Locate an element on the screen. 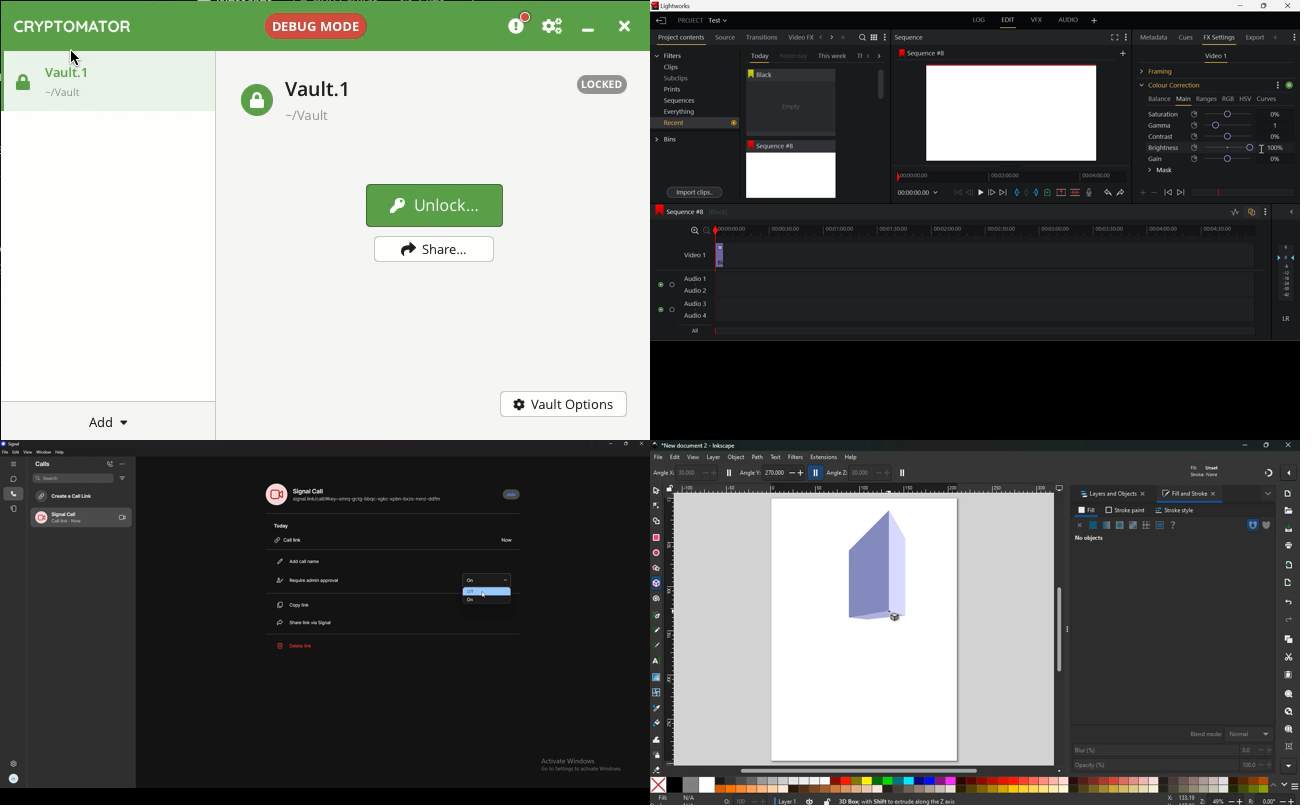 Image resolution: width=1316 pixels, height=812 pixels. Previous Tab is located at coordinates (869, 56).